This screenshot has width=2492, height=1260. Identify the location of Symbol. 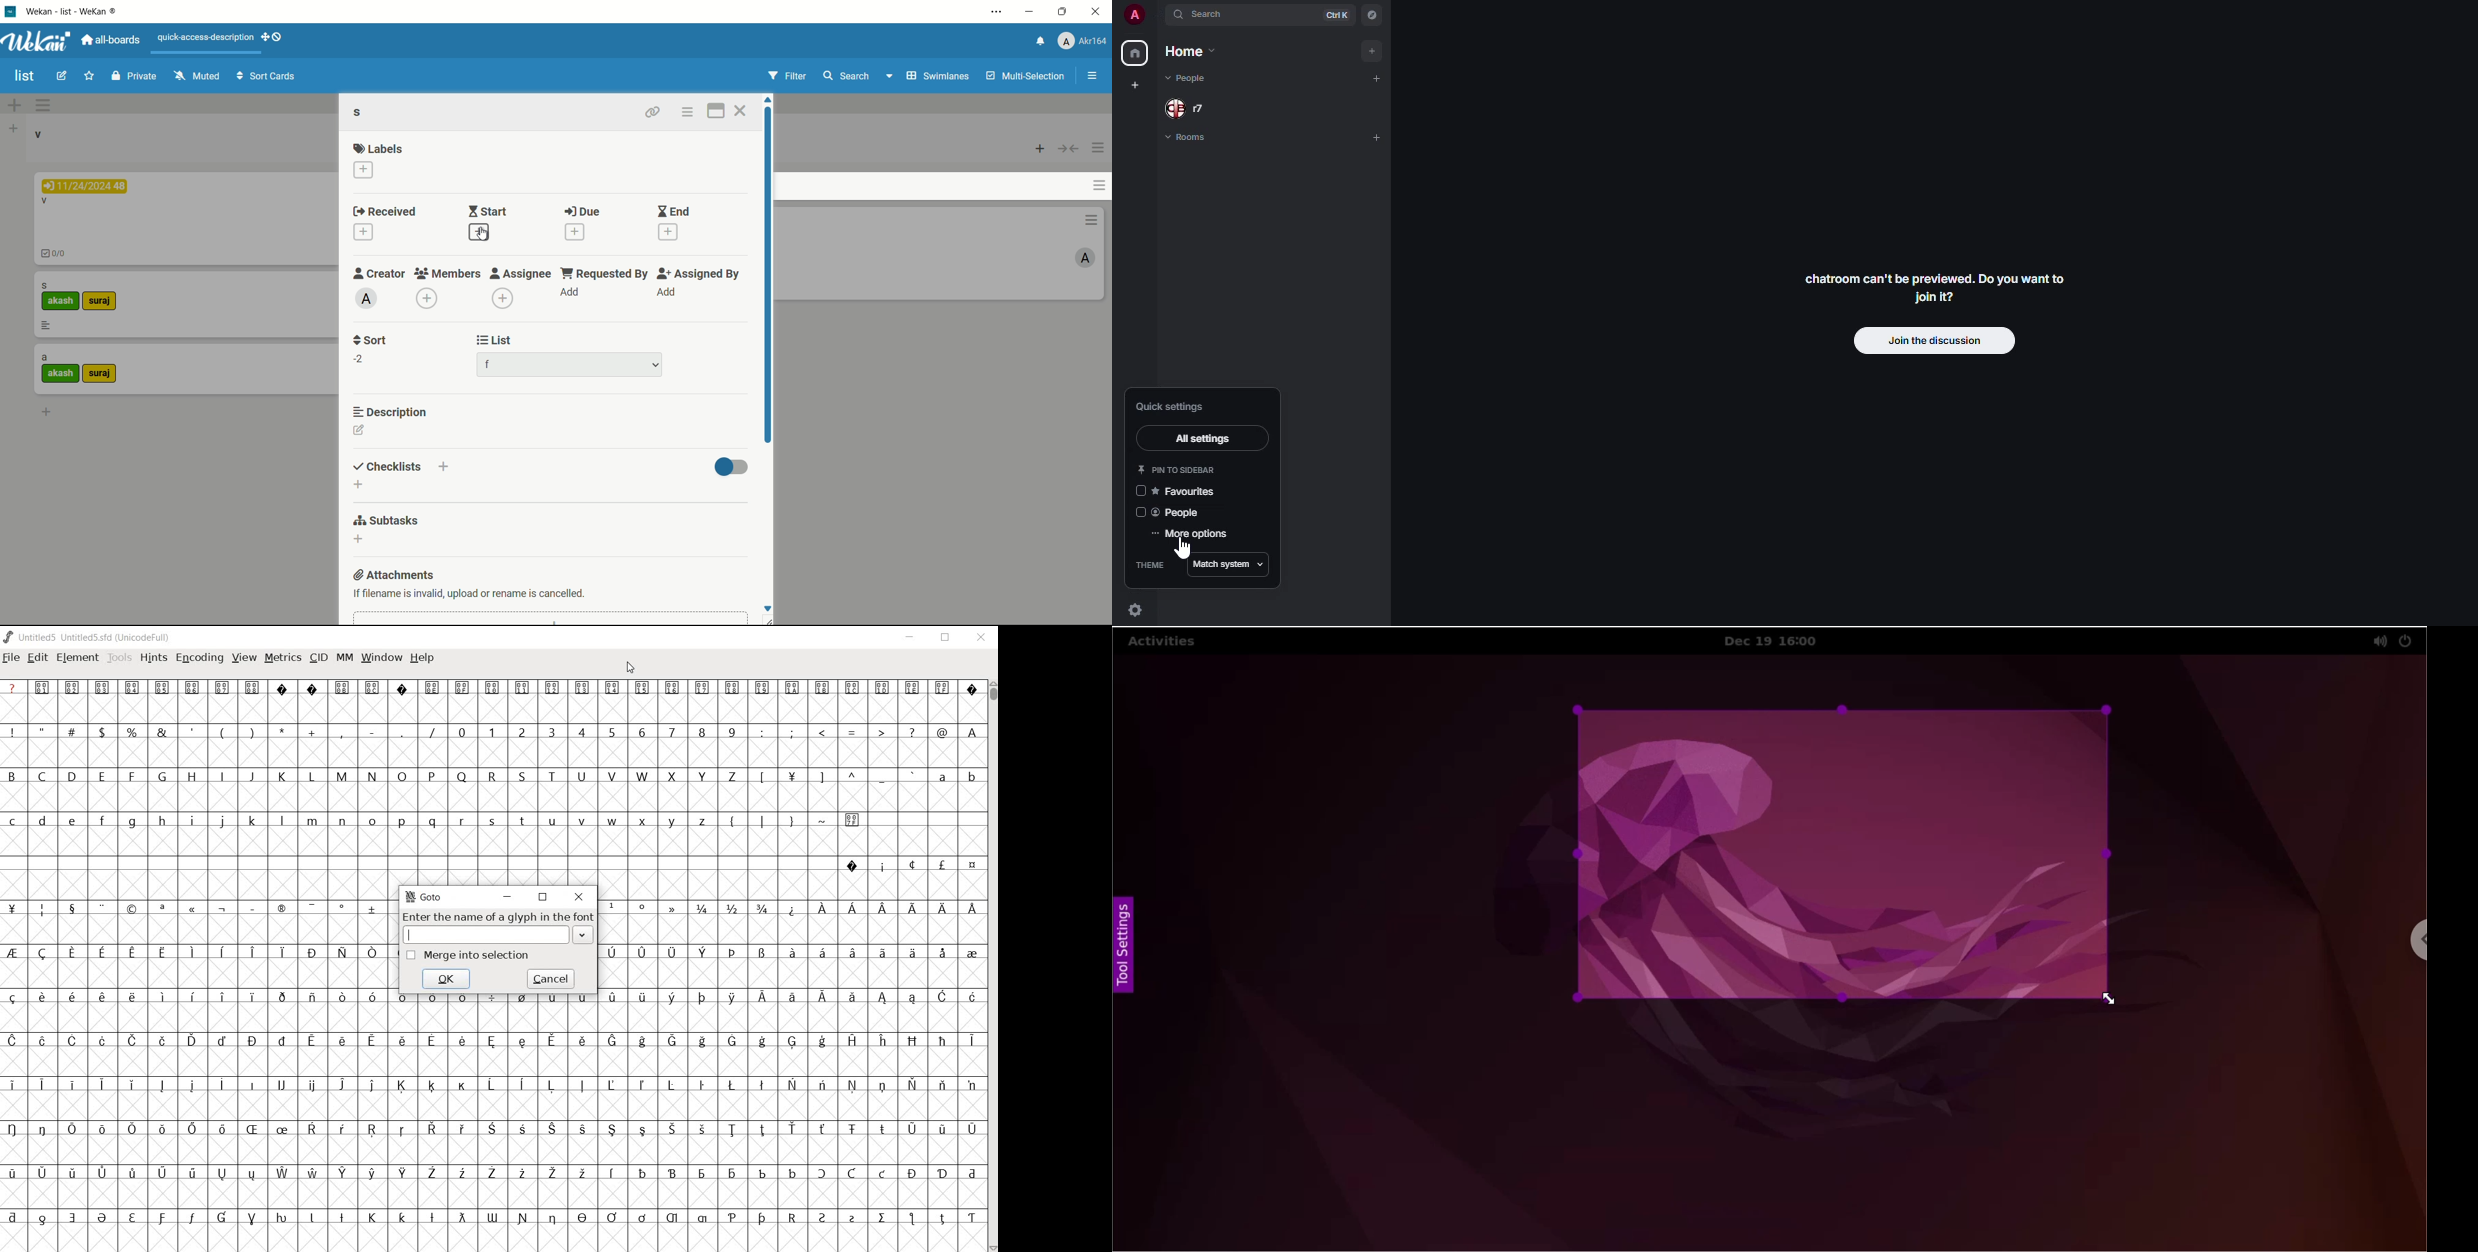
(883, 1174).